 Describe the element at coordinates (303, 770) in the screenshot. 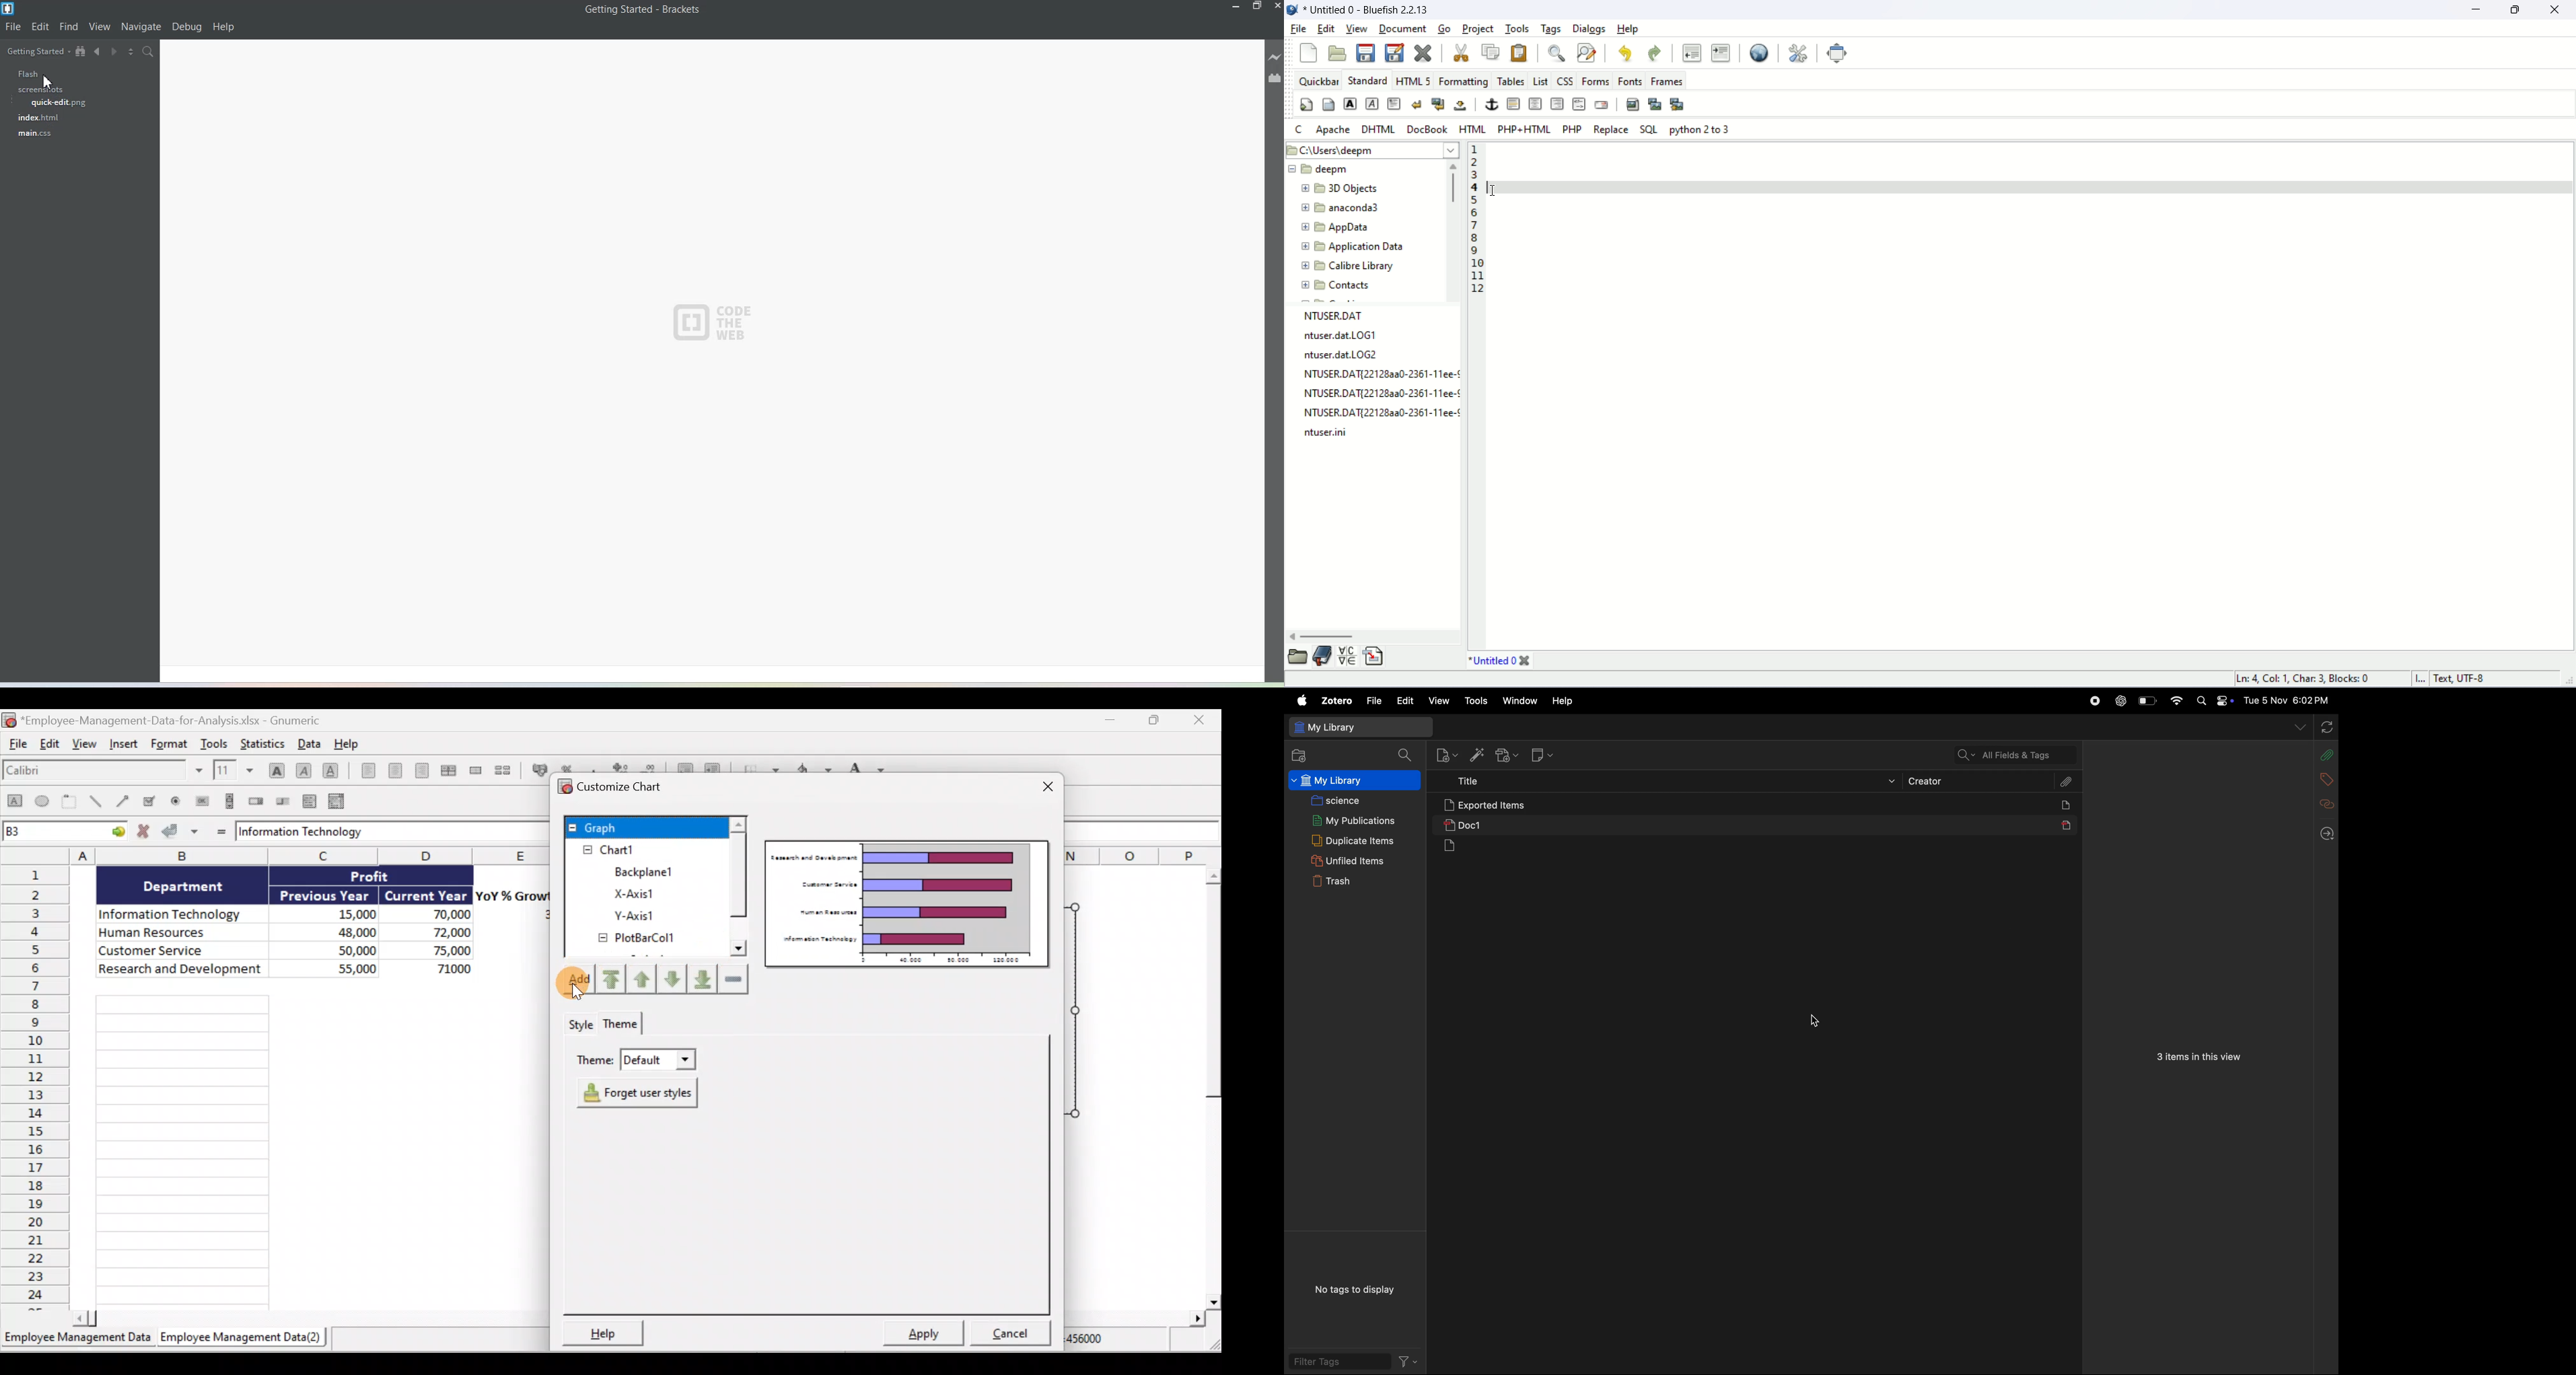

I see `Italic` at that location.